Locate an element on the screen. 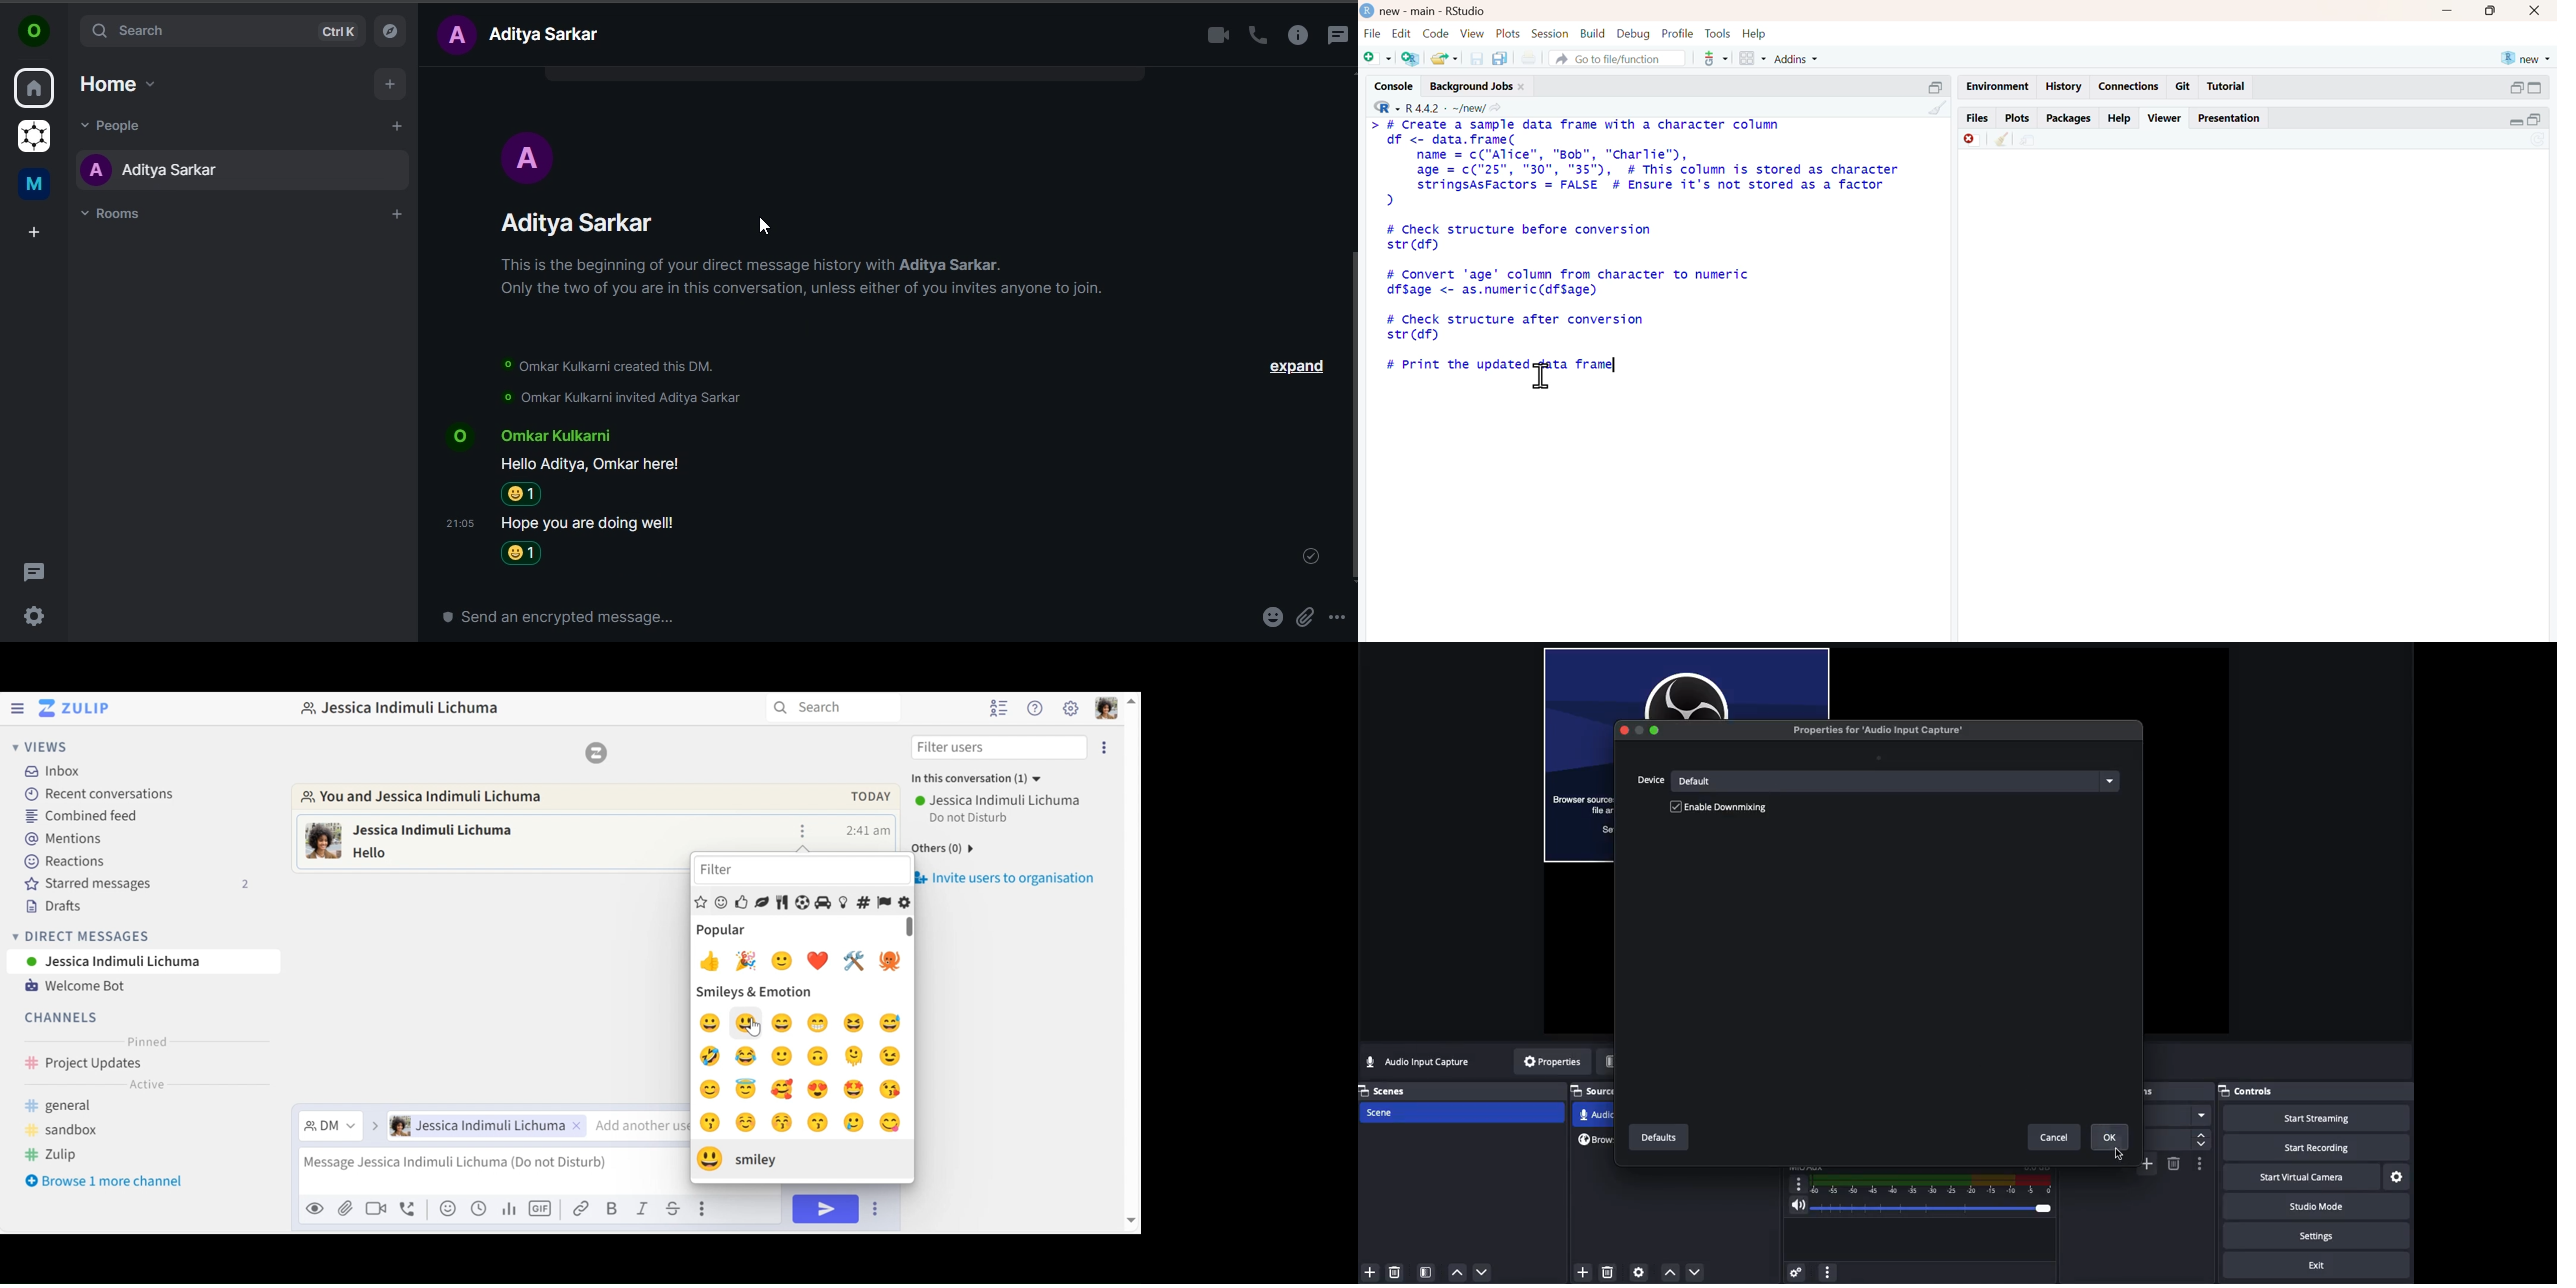  Sources is located at coordinates (1595, 1092).